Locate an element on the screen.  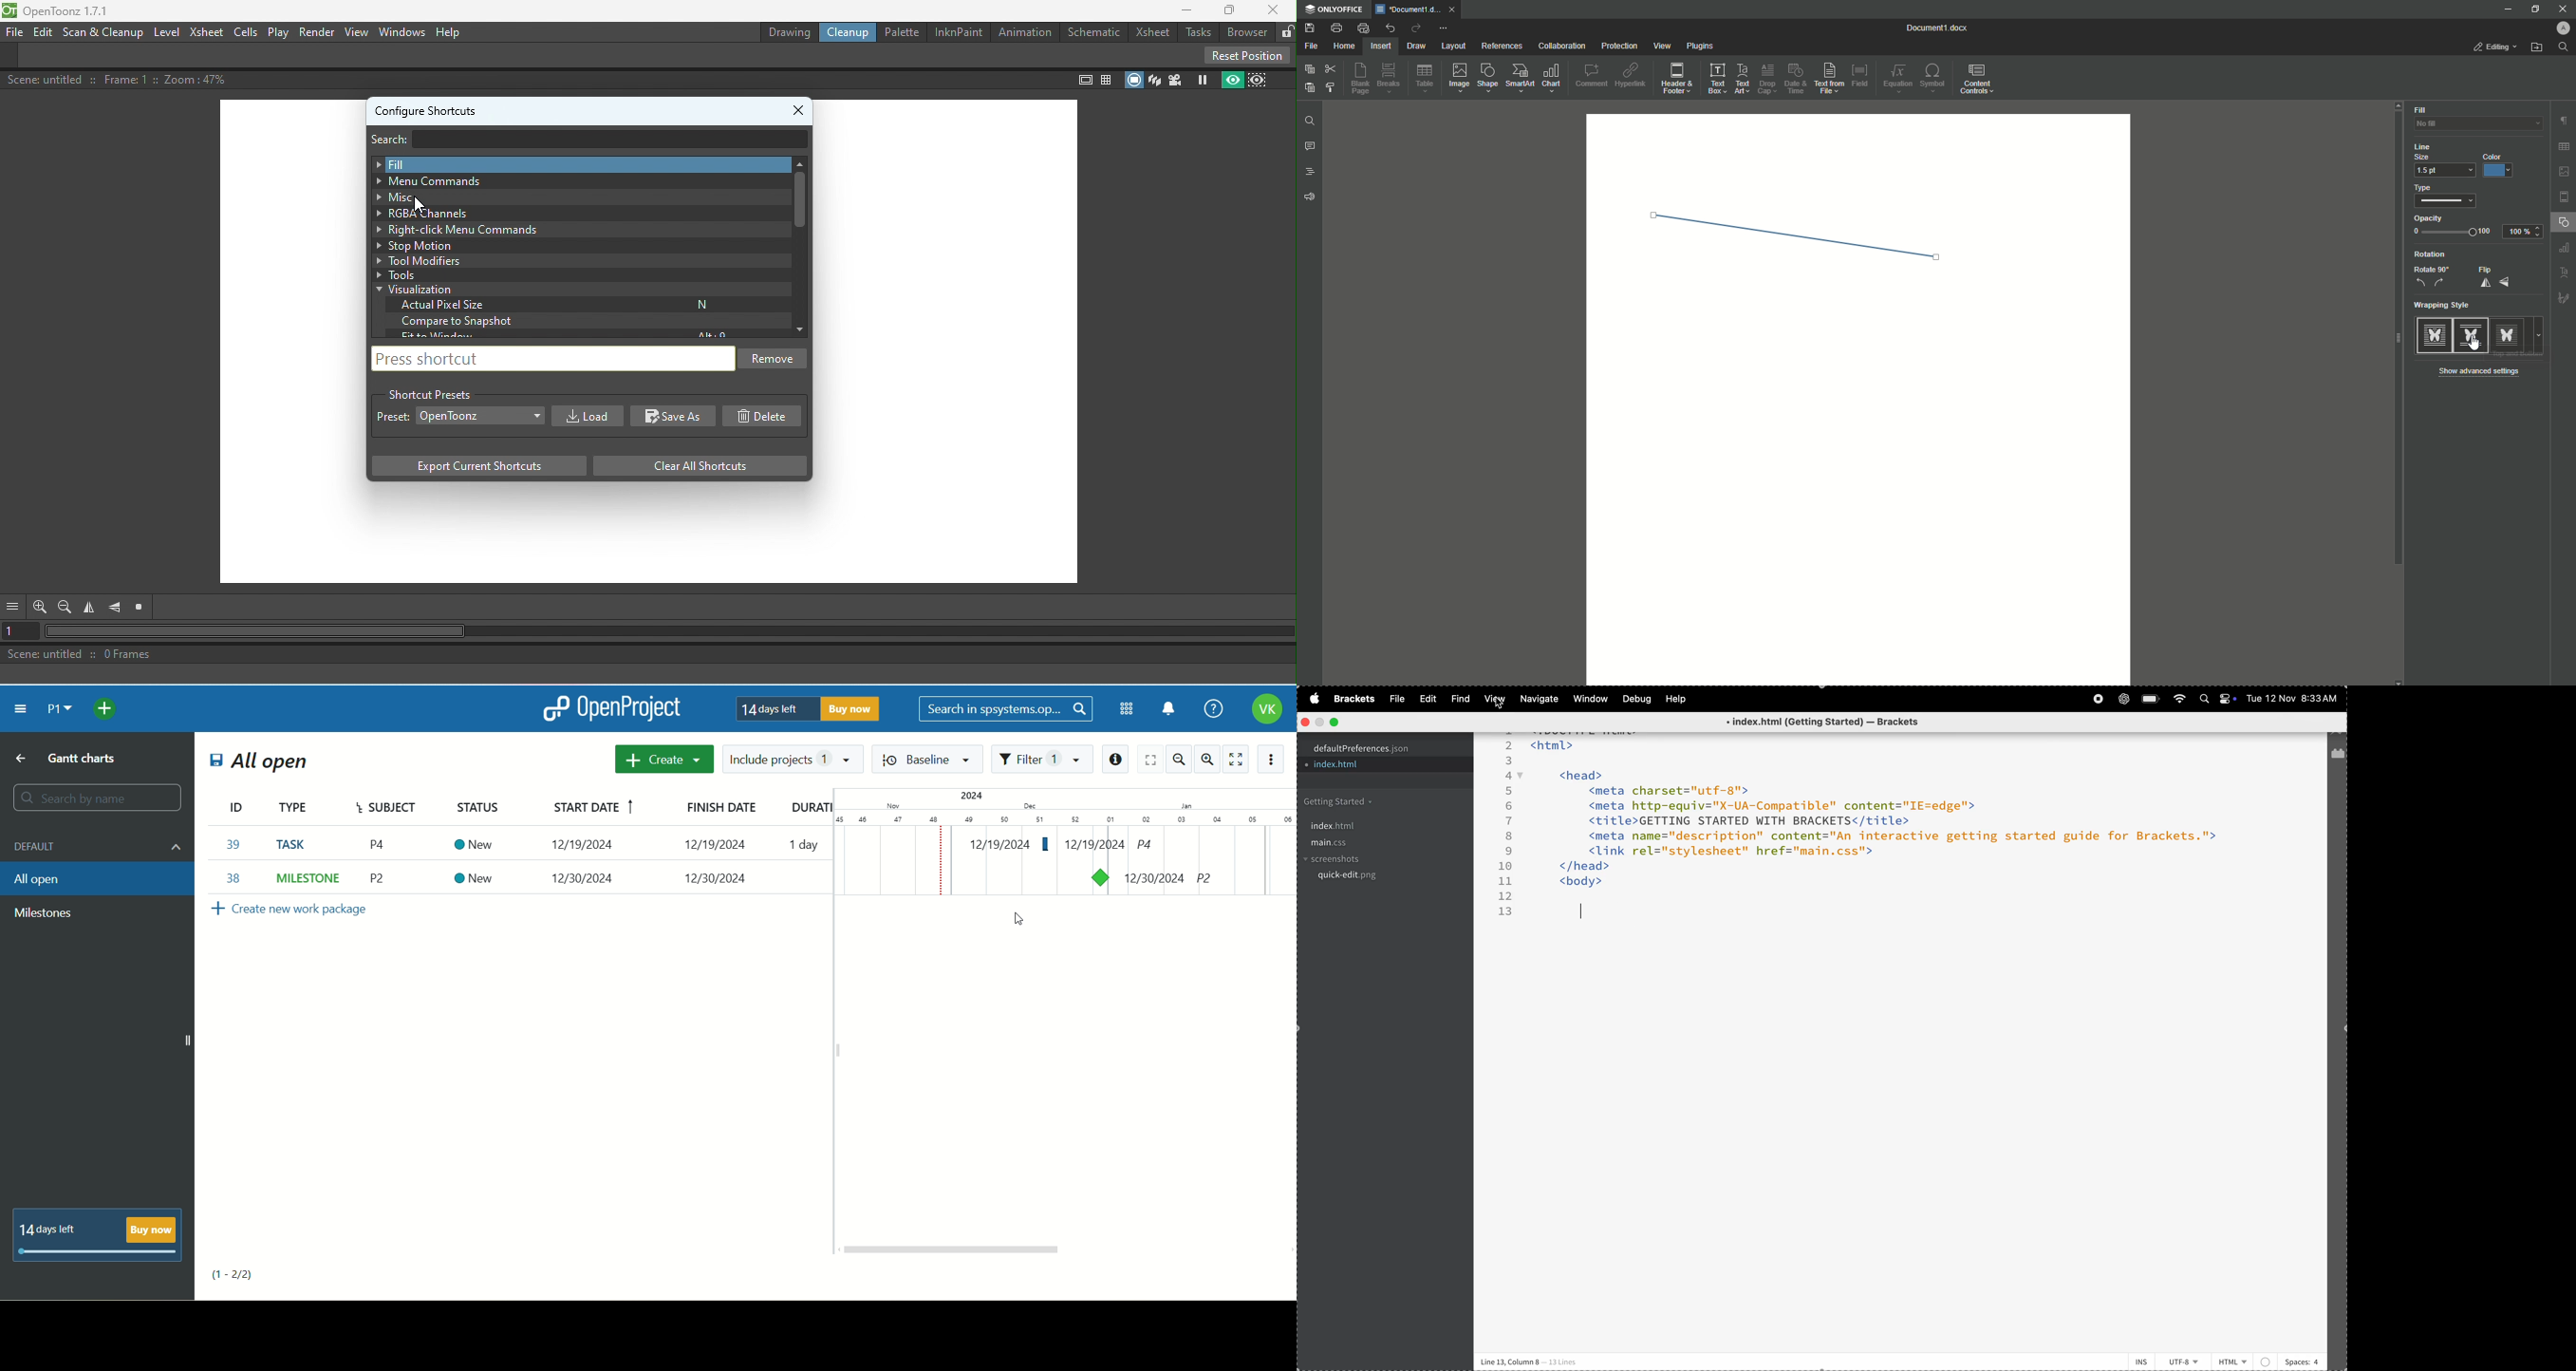
Help is located at coordinates (449, 32).